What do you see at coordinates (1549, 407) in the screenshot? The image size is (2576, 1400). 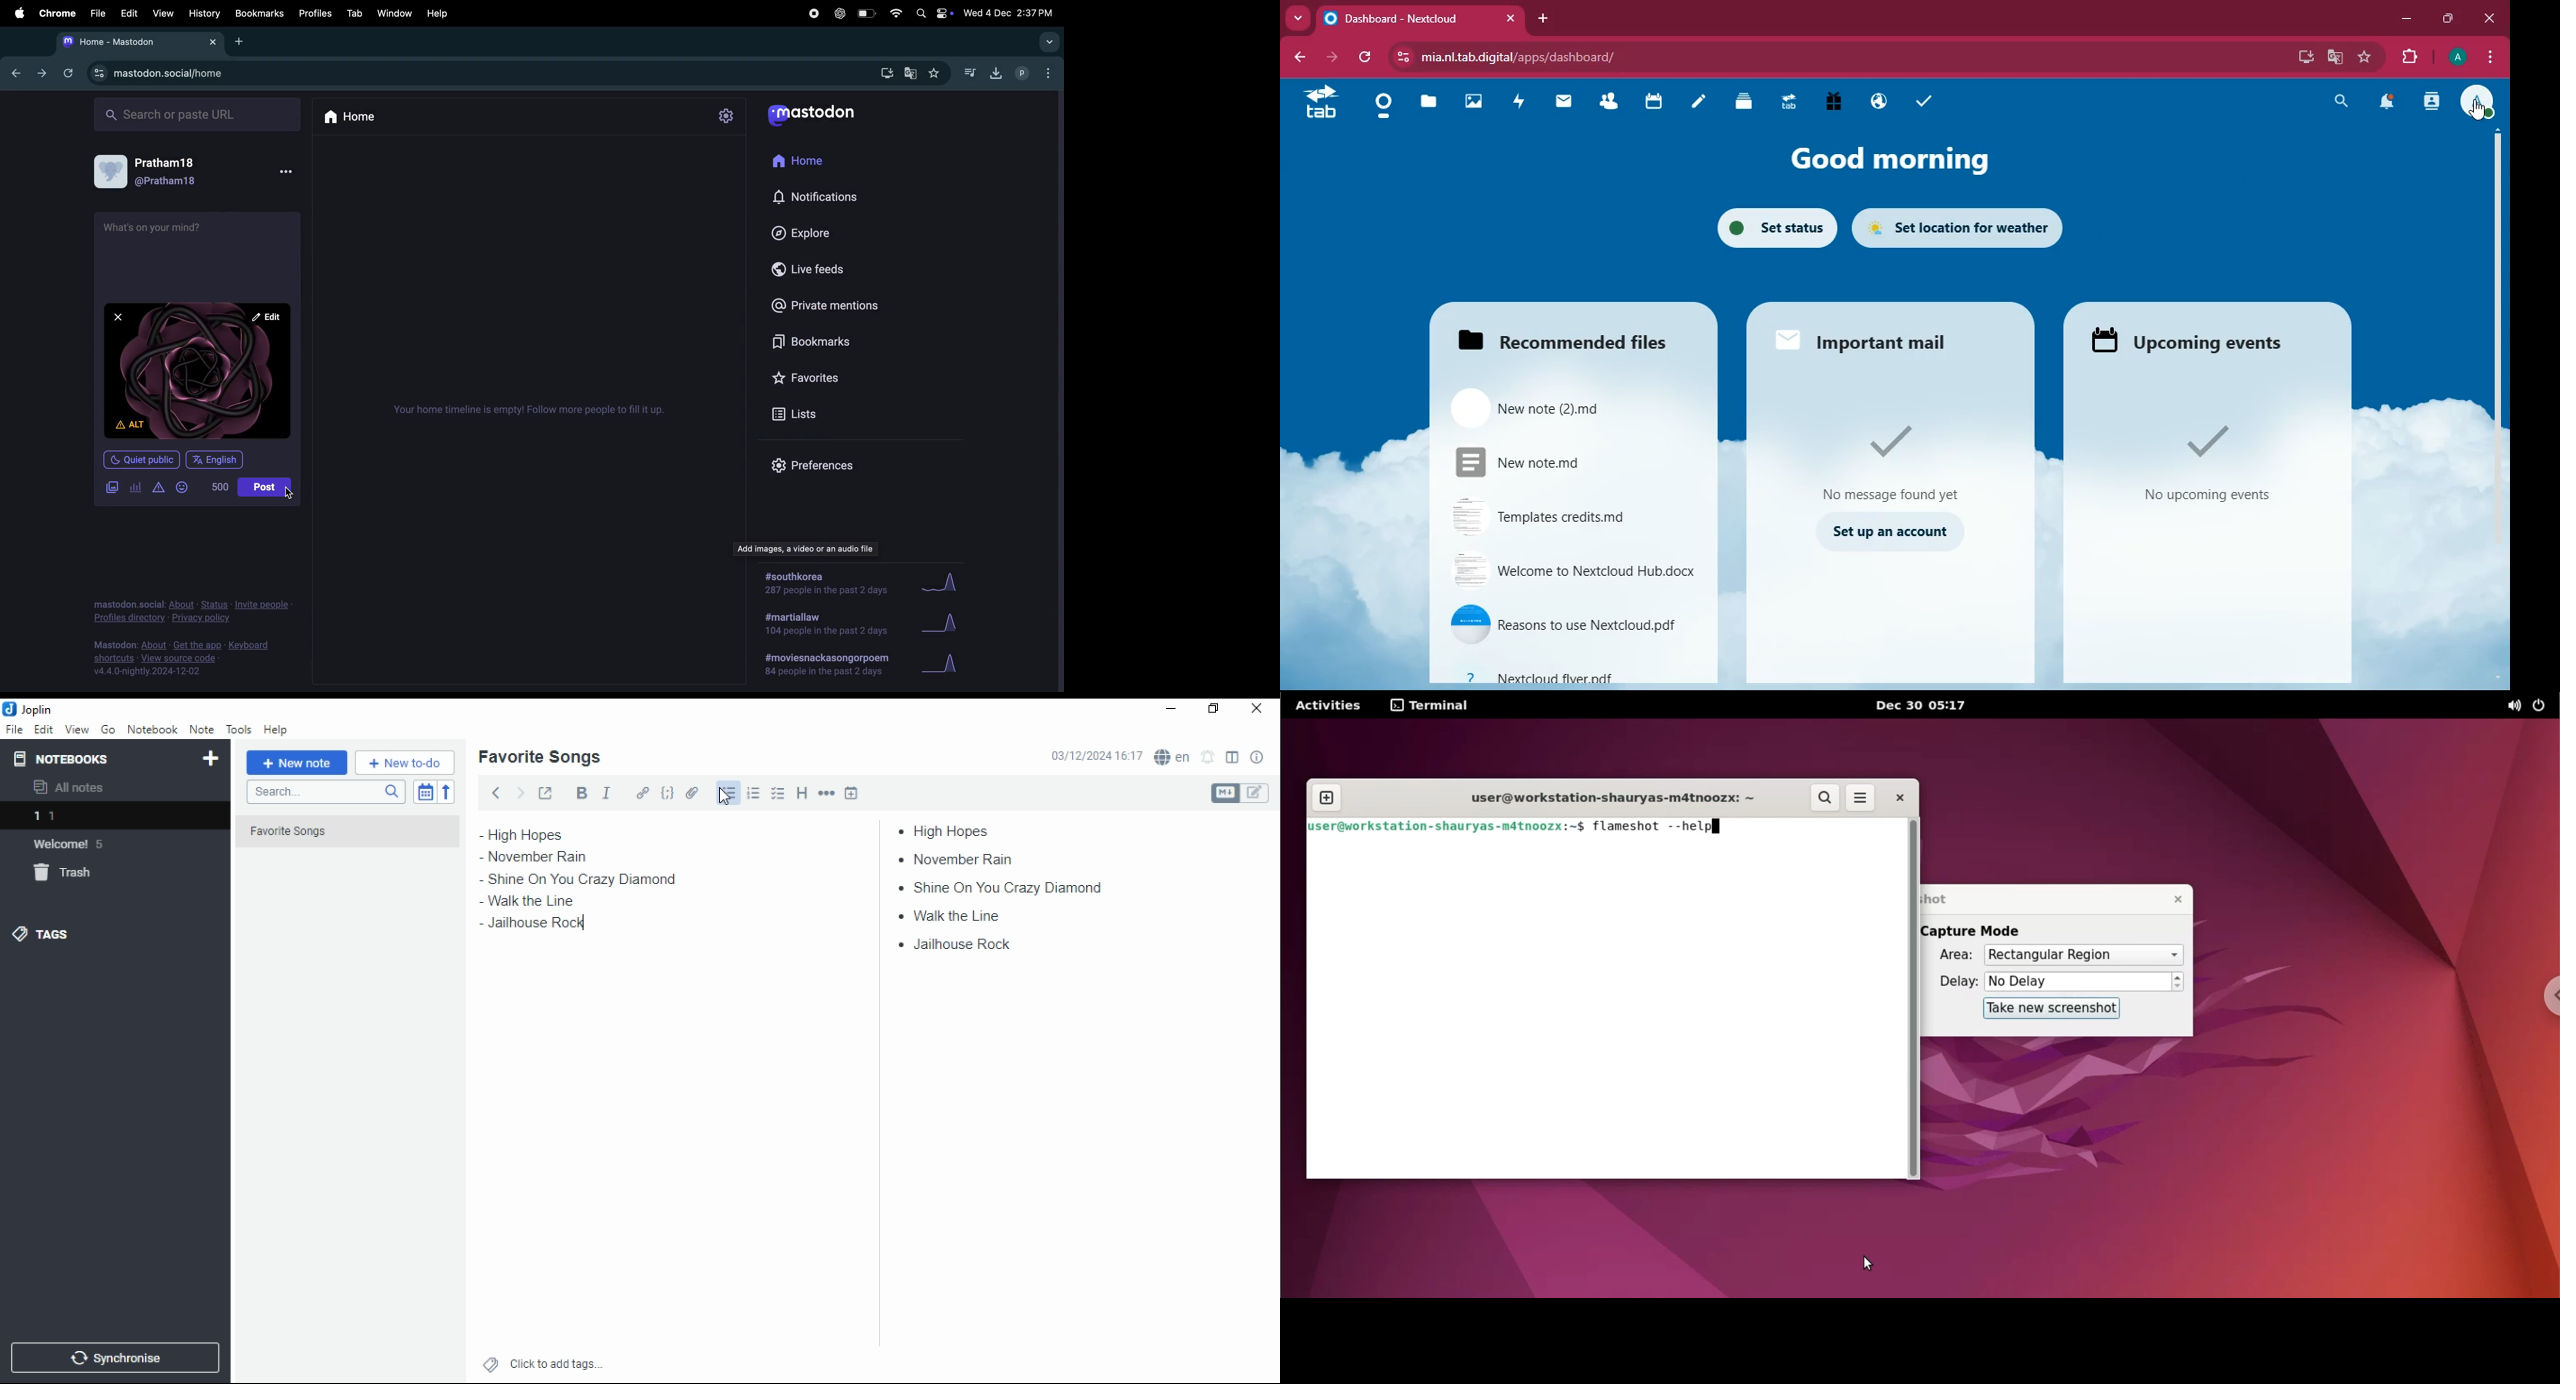 I see `file` at bounding box center [1549, 407].